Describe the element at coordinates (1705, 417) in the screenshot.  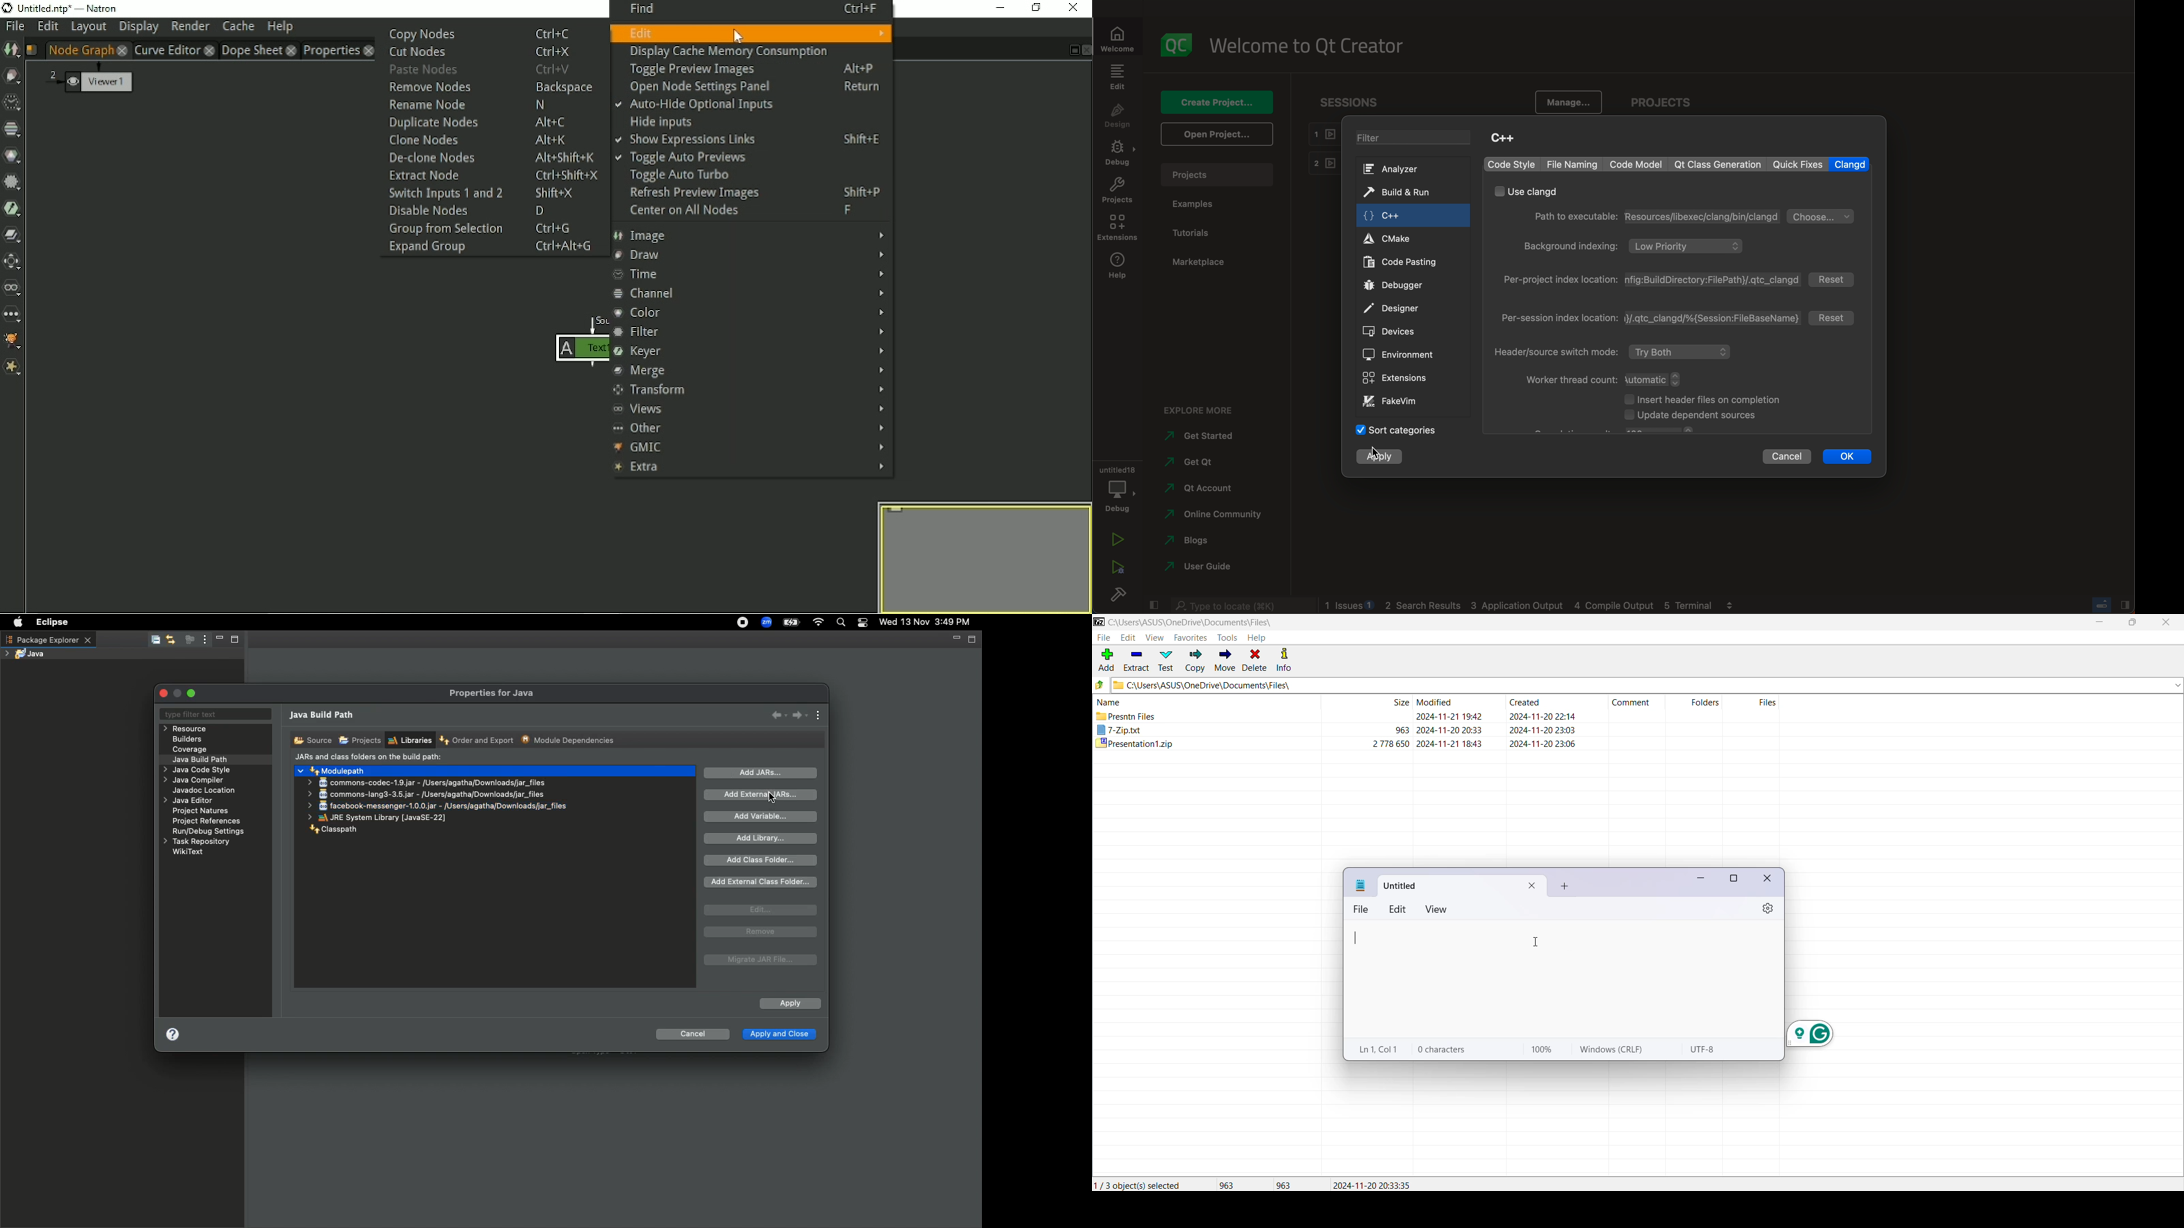
I see `update sources` at that location.